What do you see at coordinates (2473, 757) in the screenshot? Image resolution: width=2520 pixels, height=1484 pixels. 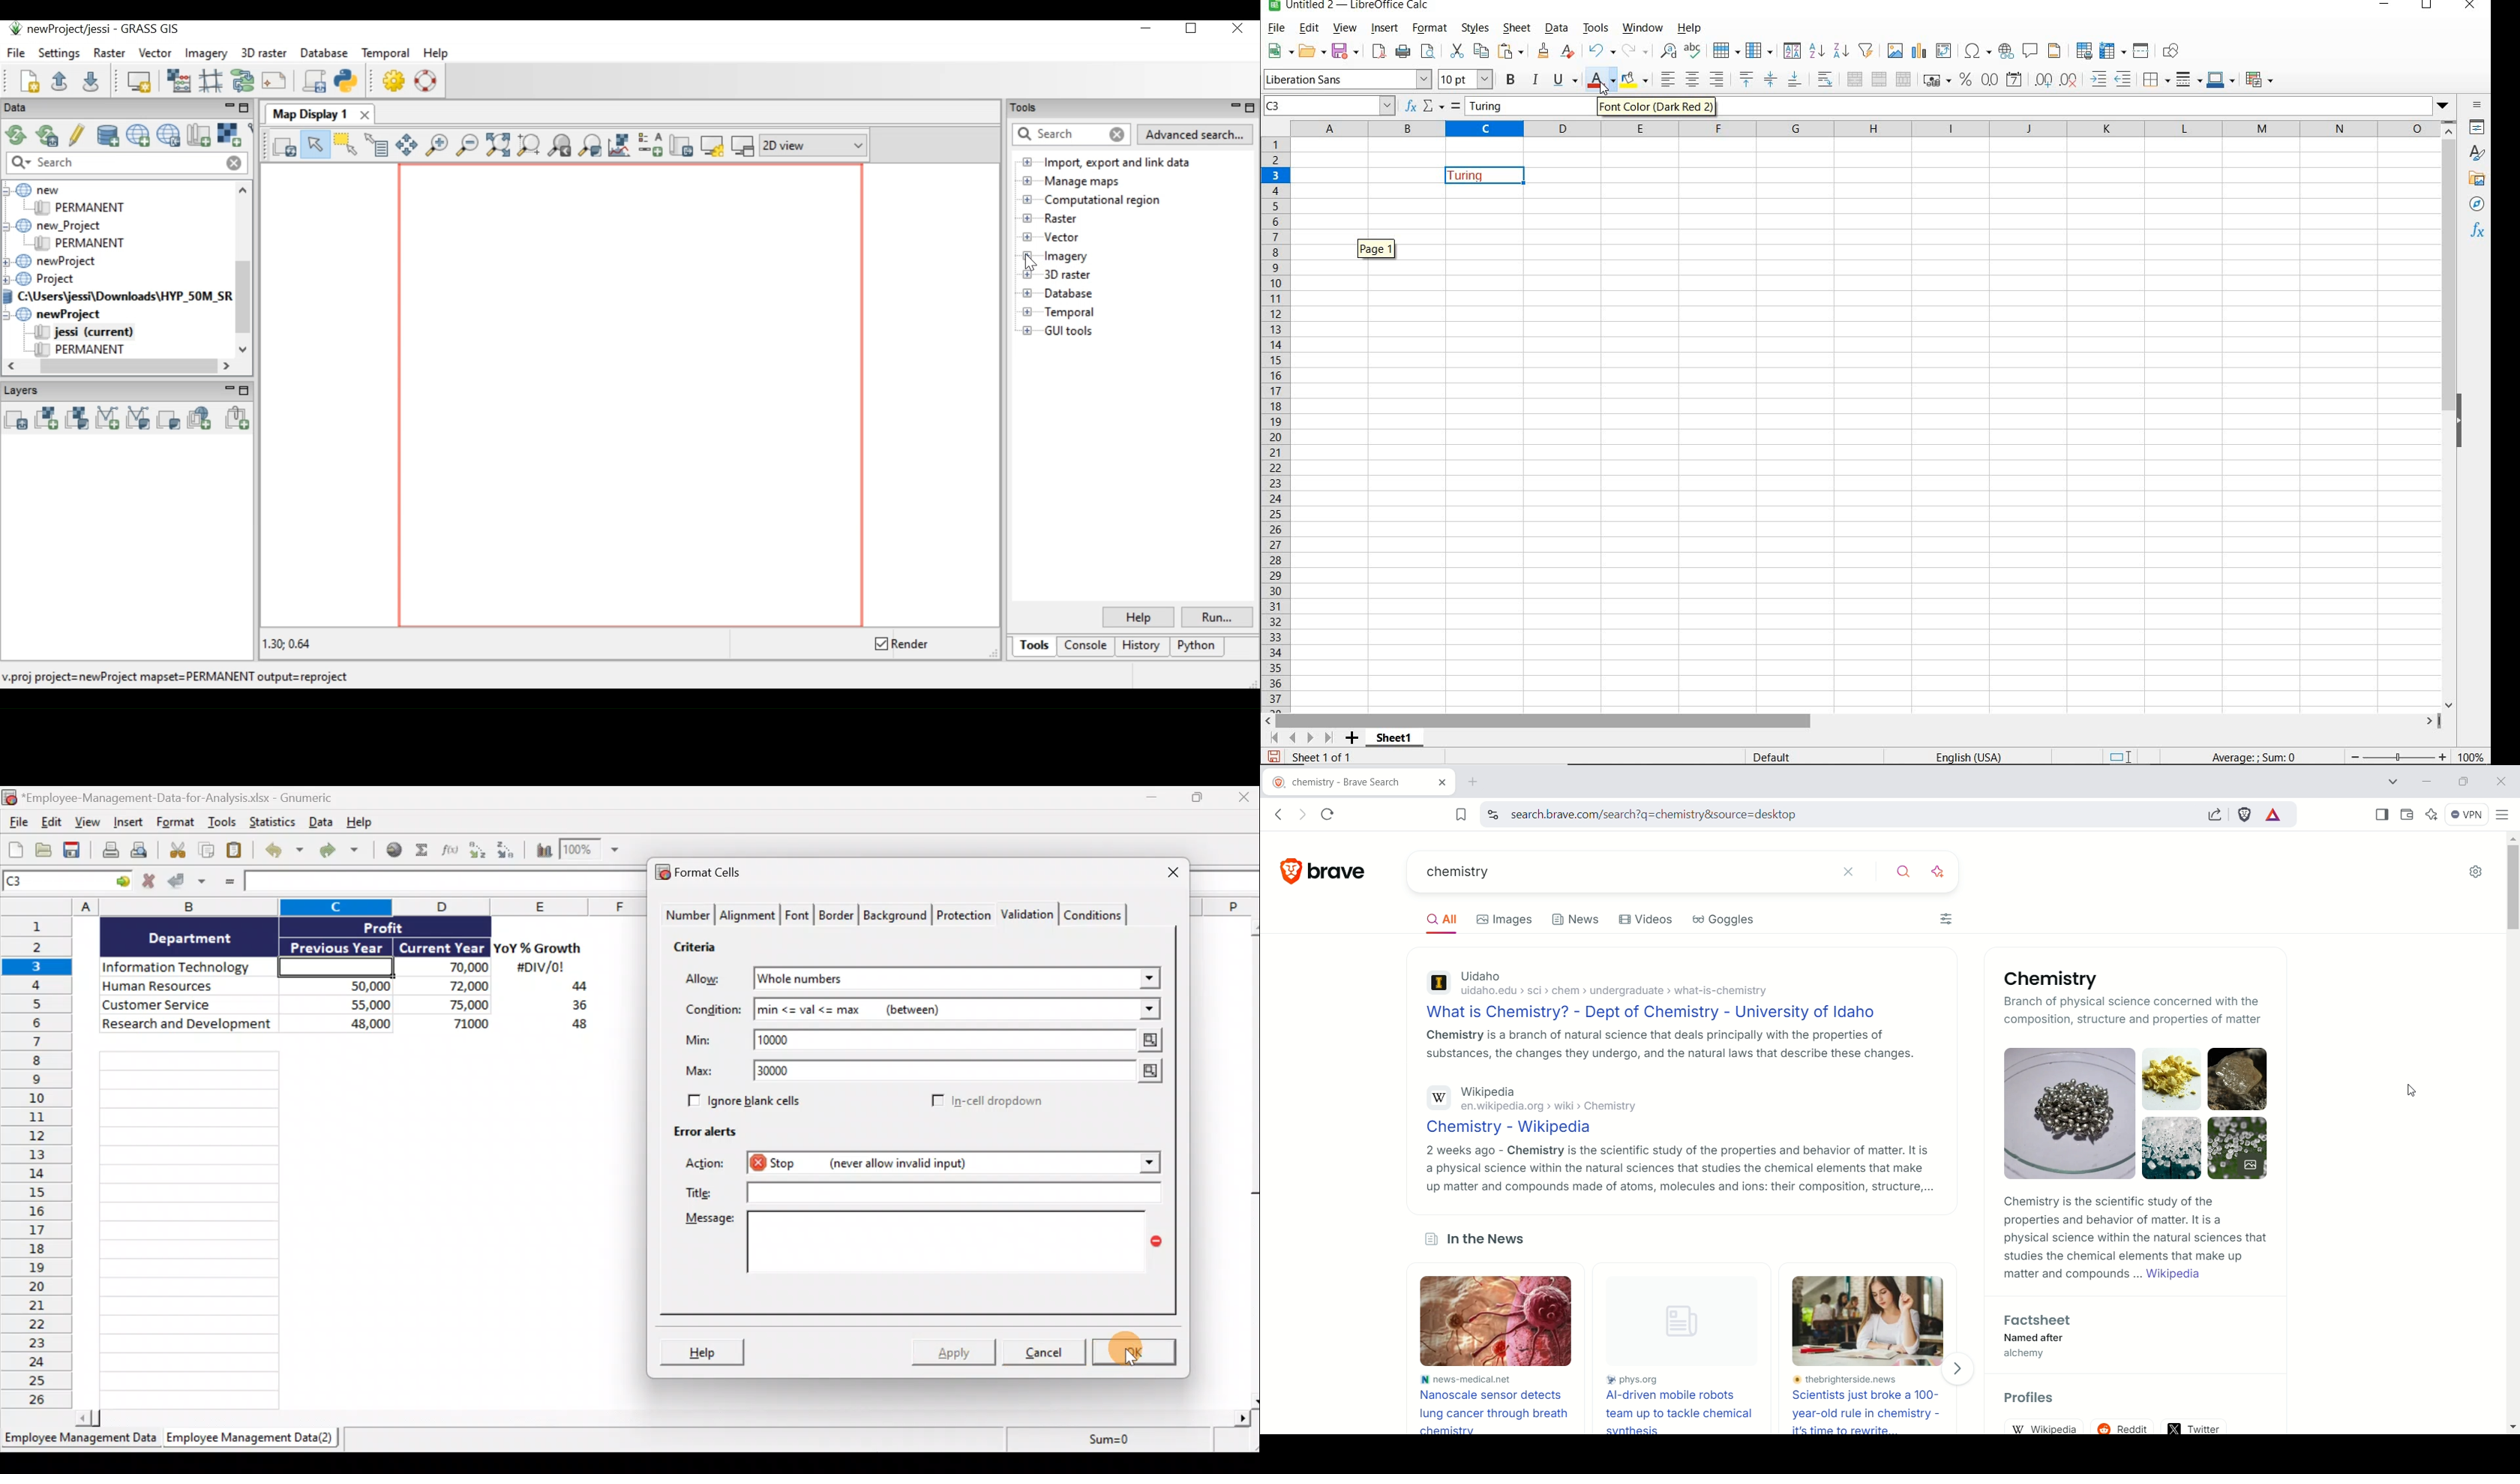 I see `ZOOM FACTOR` at bounding box center [2473, 757].